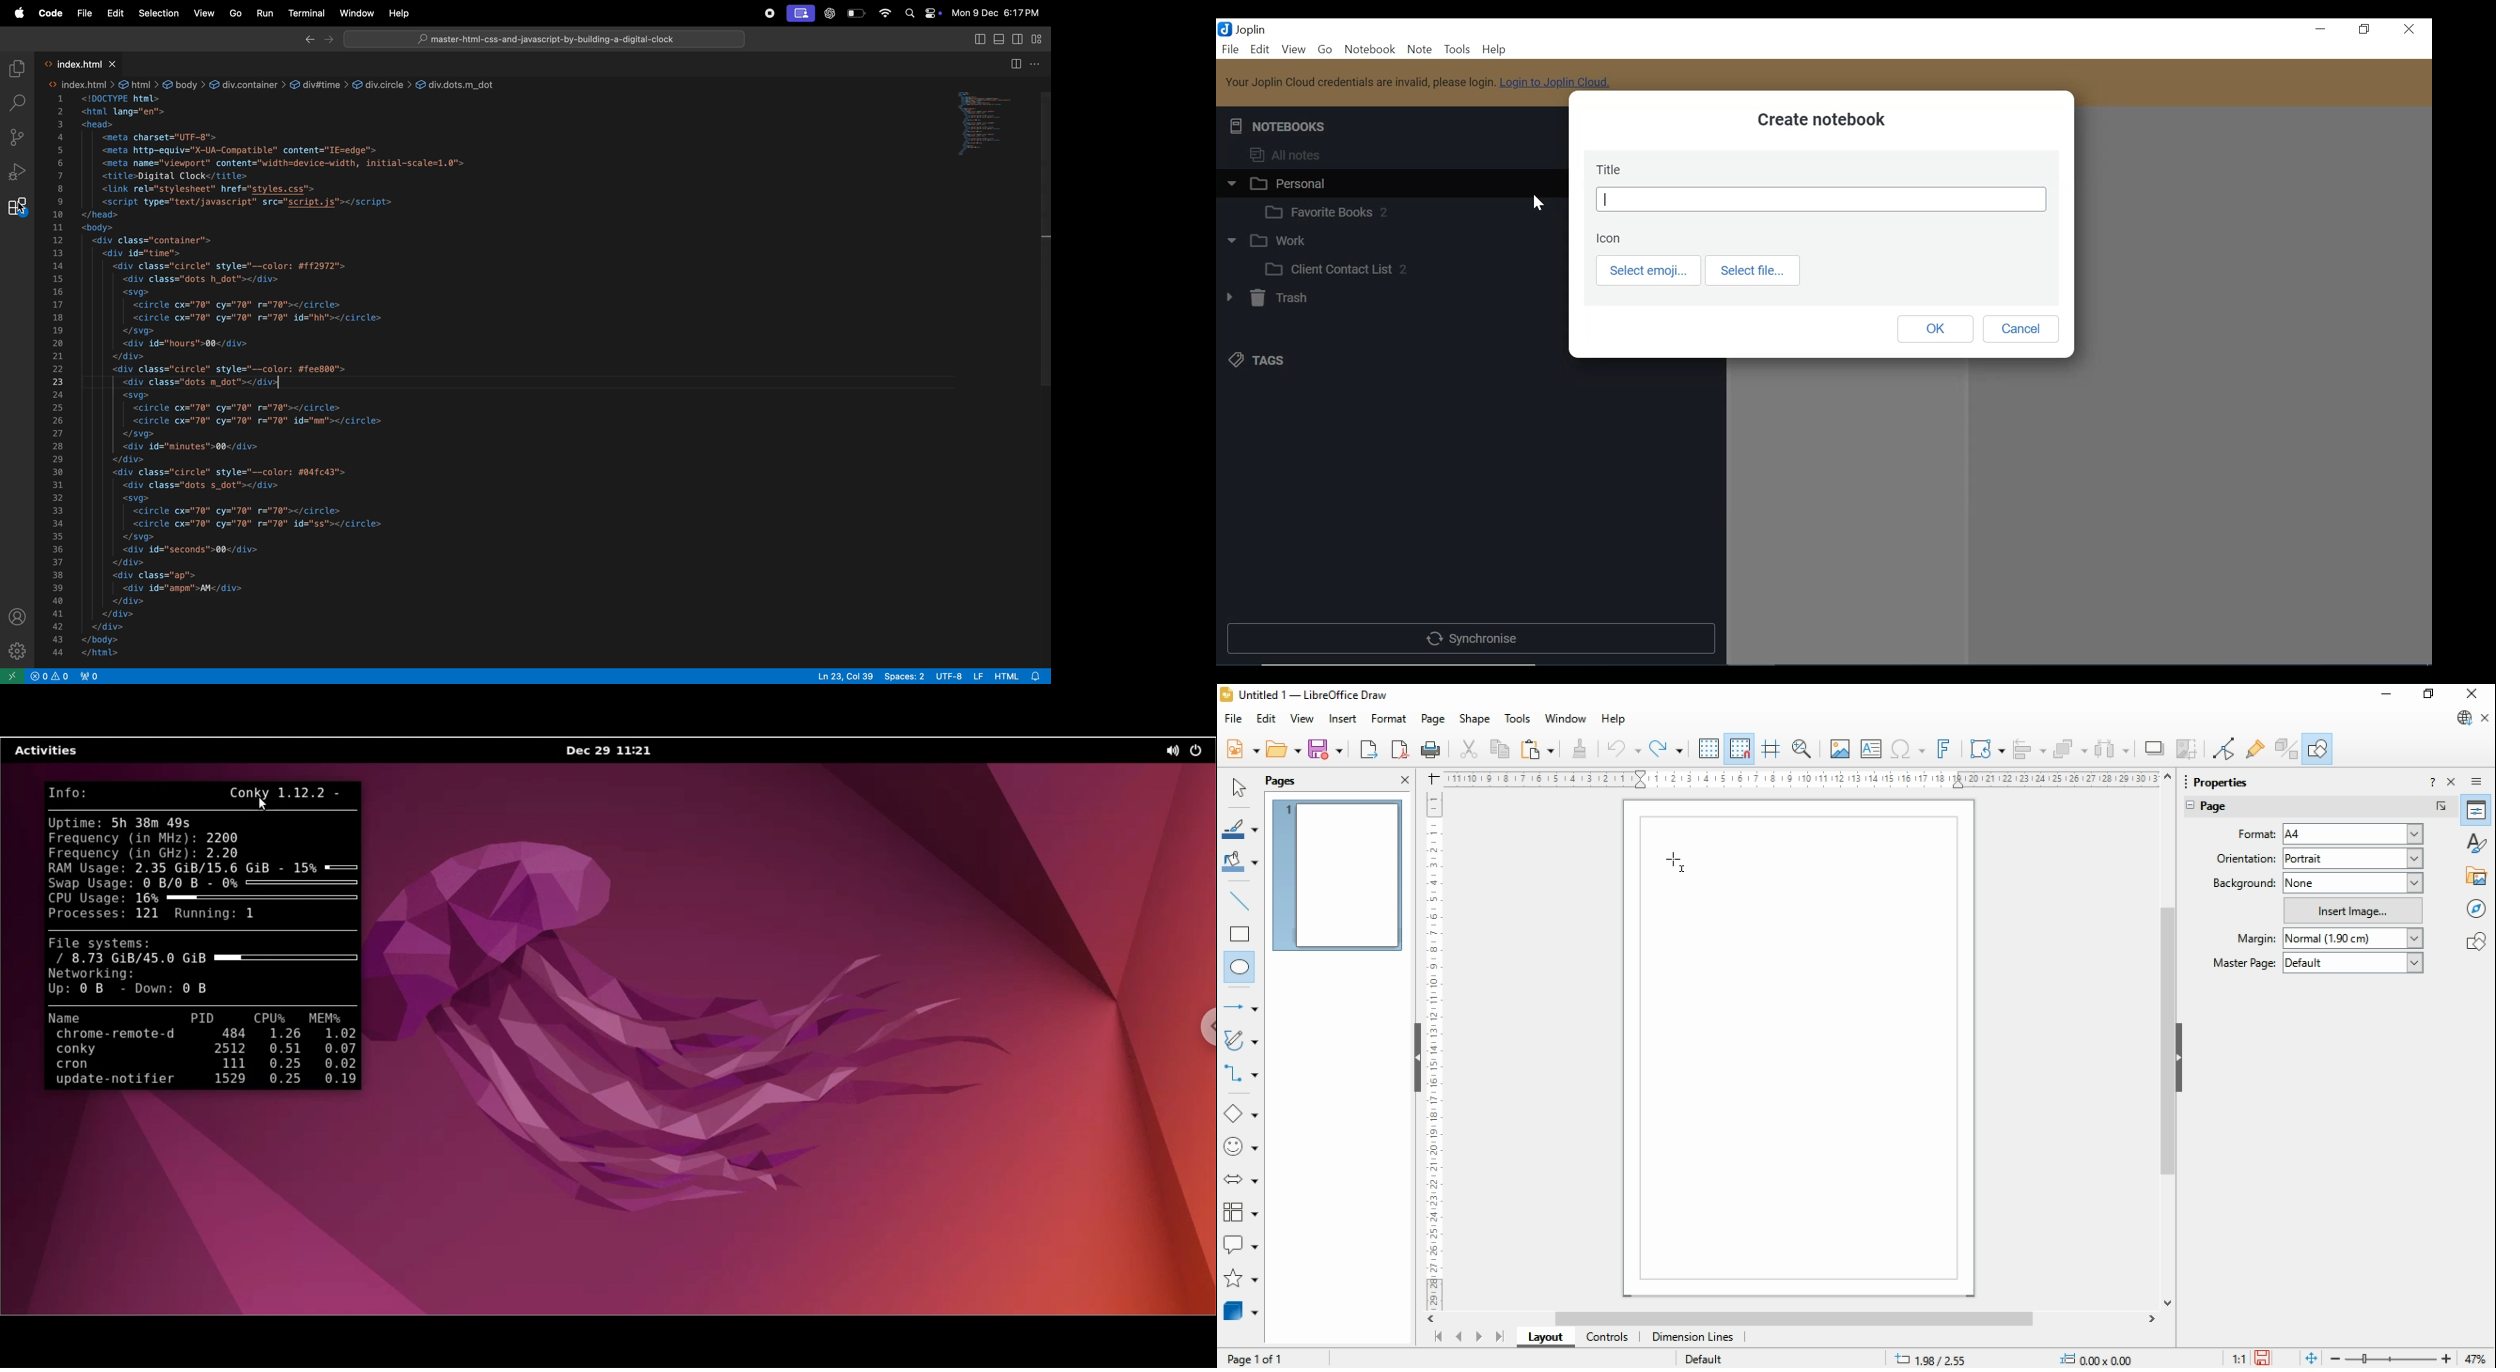 Image resolution: width=2520 pixels, height=1372 pixels. What do you see at coordinates (1935, 329) in the screenshot?
I see `OK` at bounding box center [1935, 329].